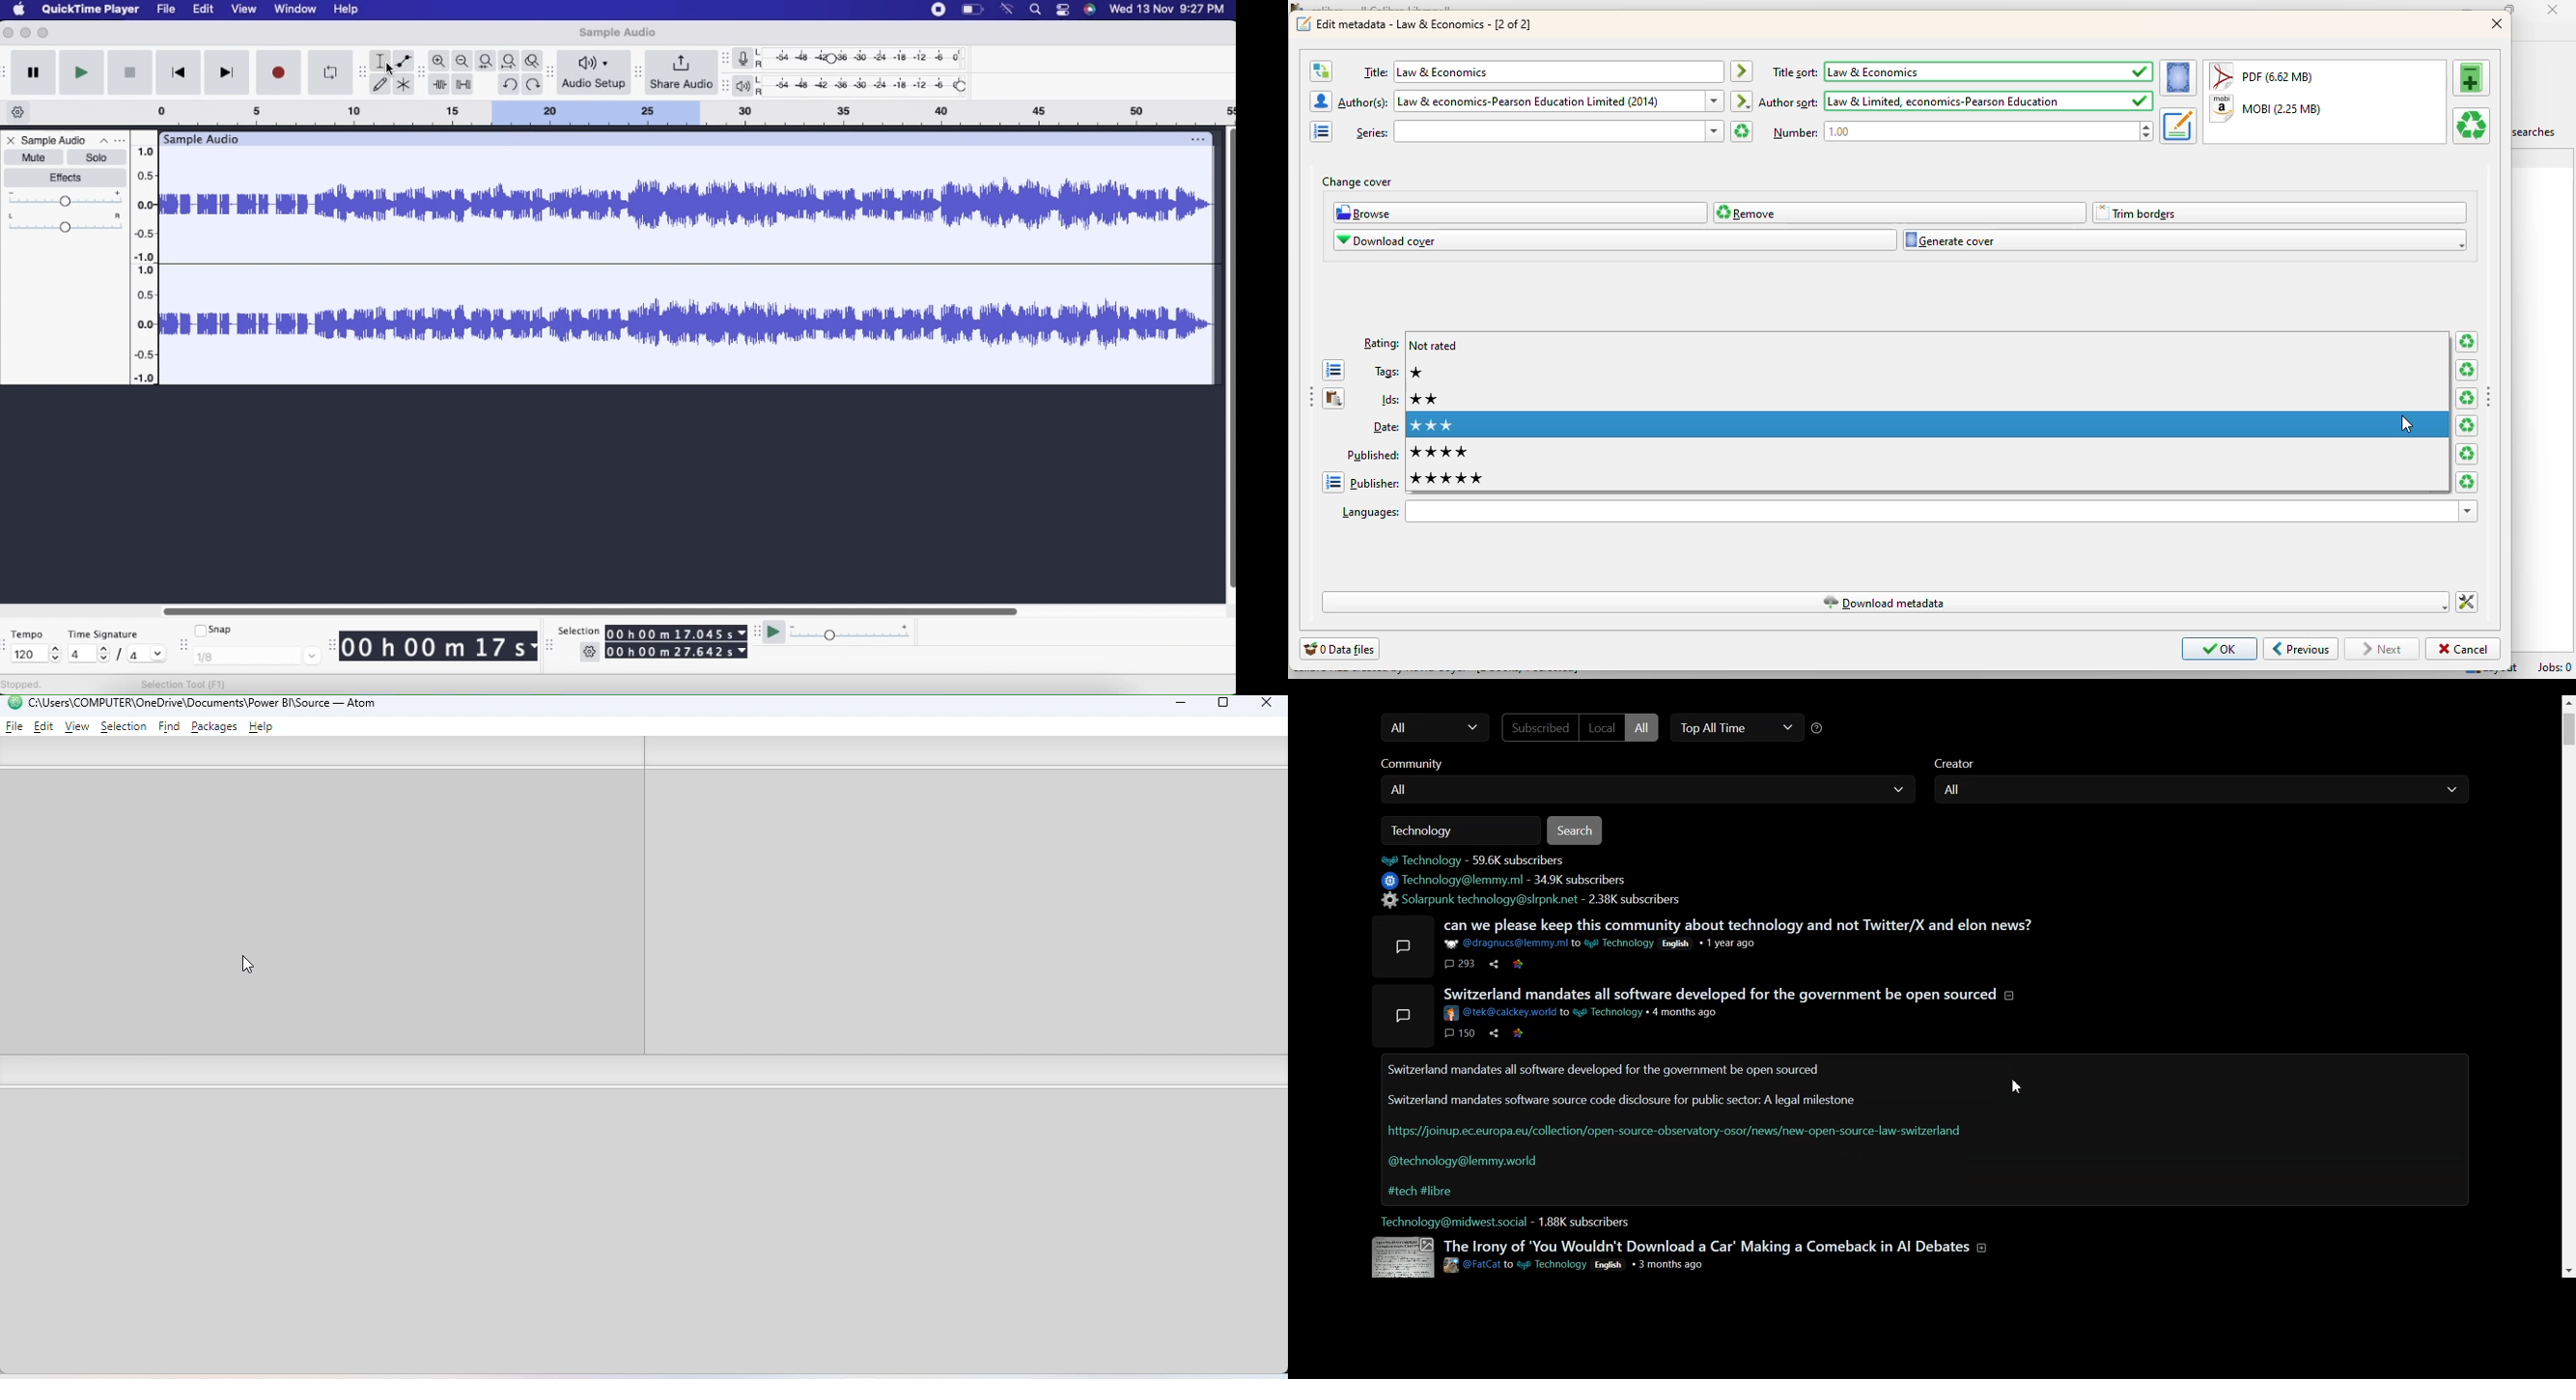  I want to click on Home, so click(19, 8).